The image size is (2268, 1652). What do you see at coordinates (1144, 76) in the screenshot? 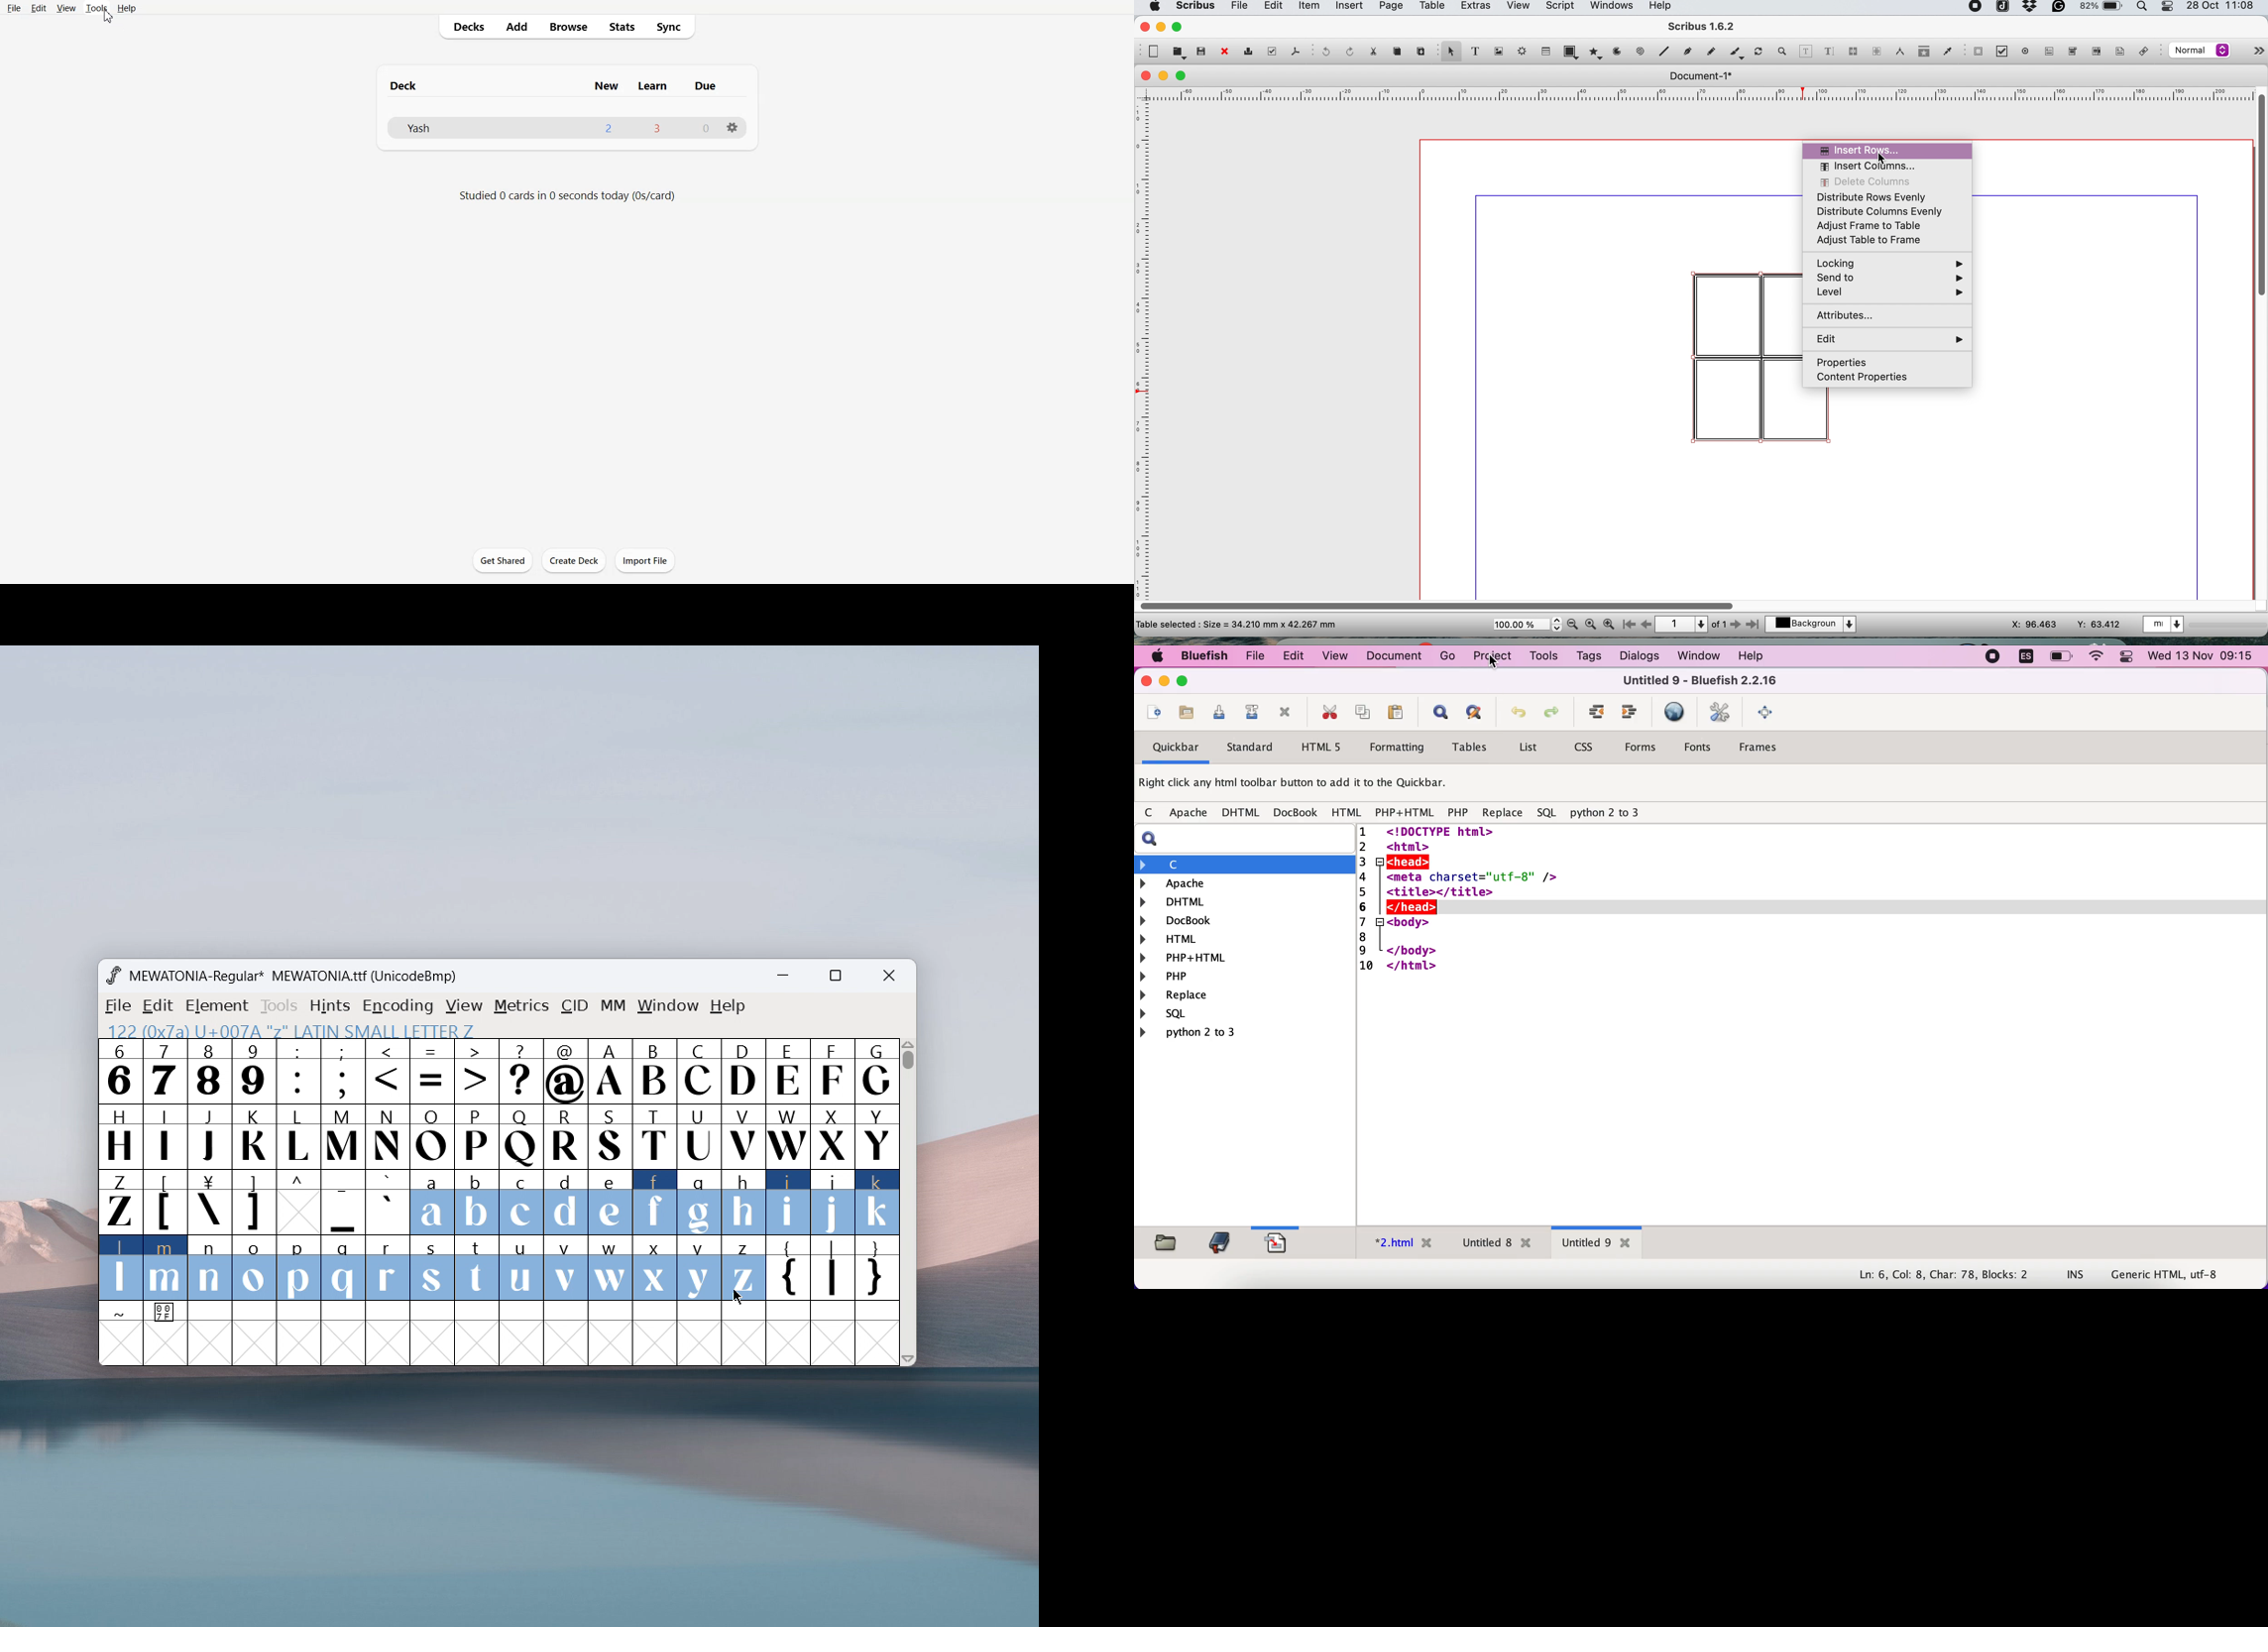
I see `close` at bounding box center [1144, 76].